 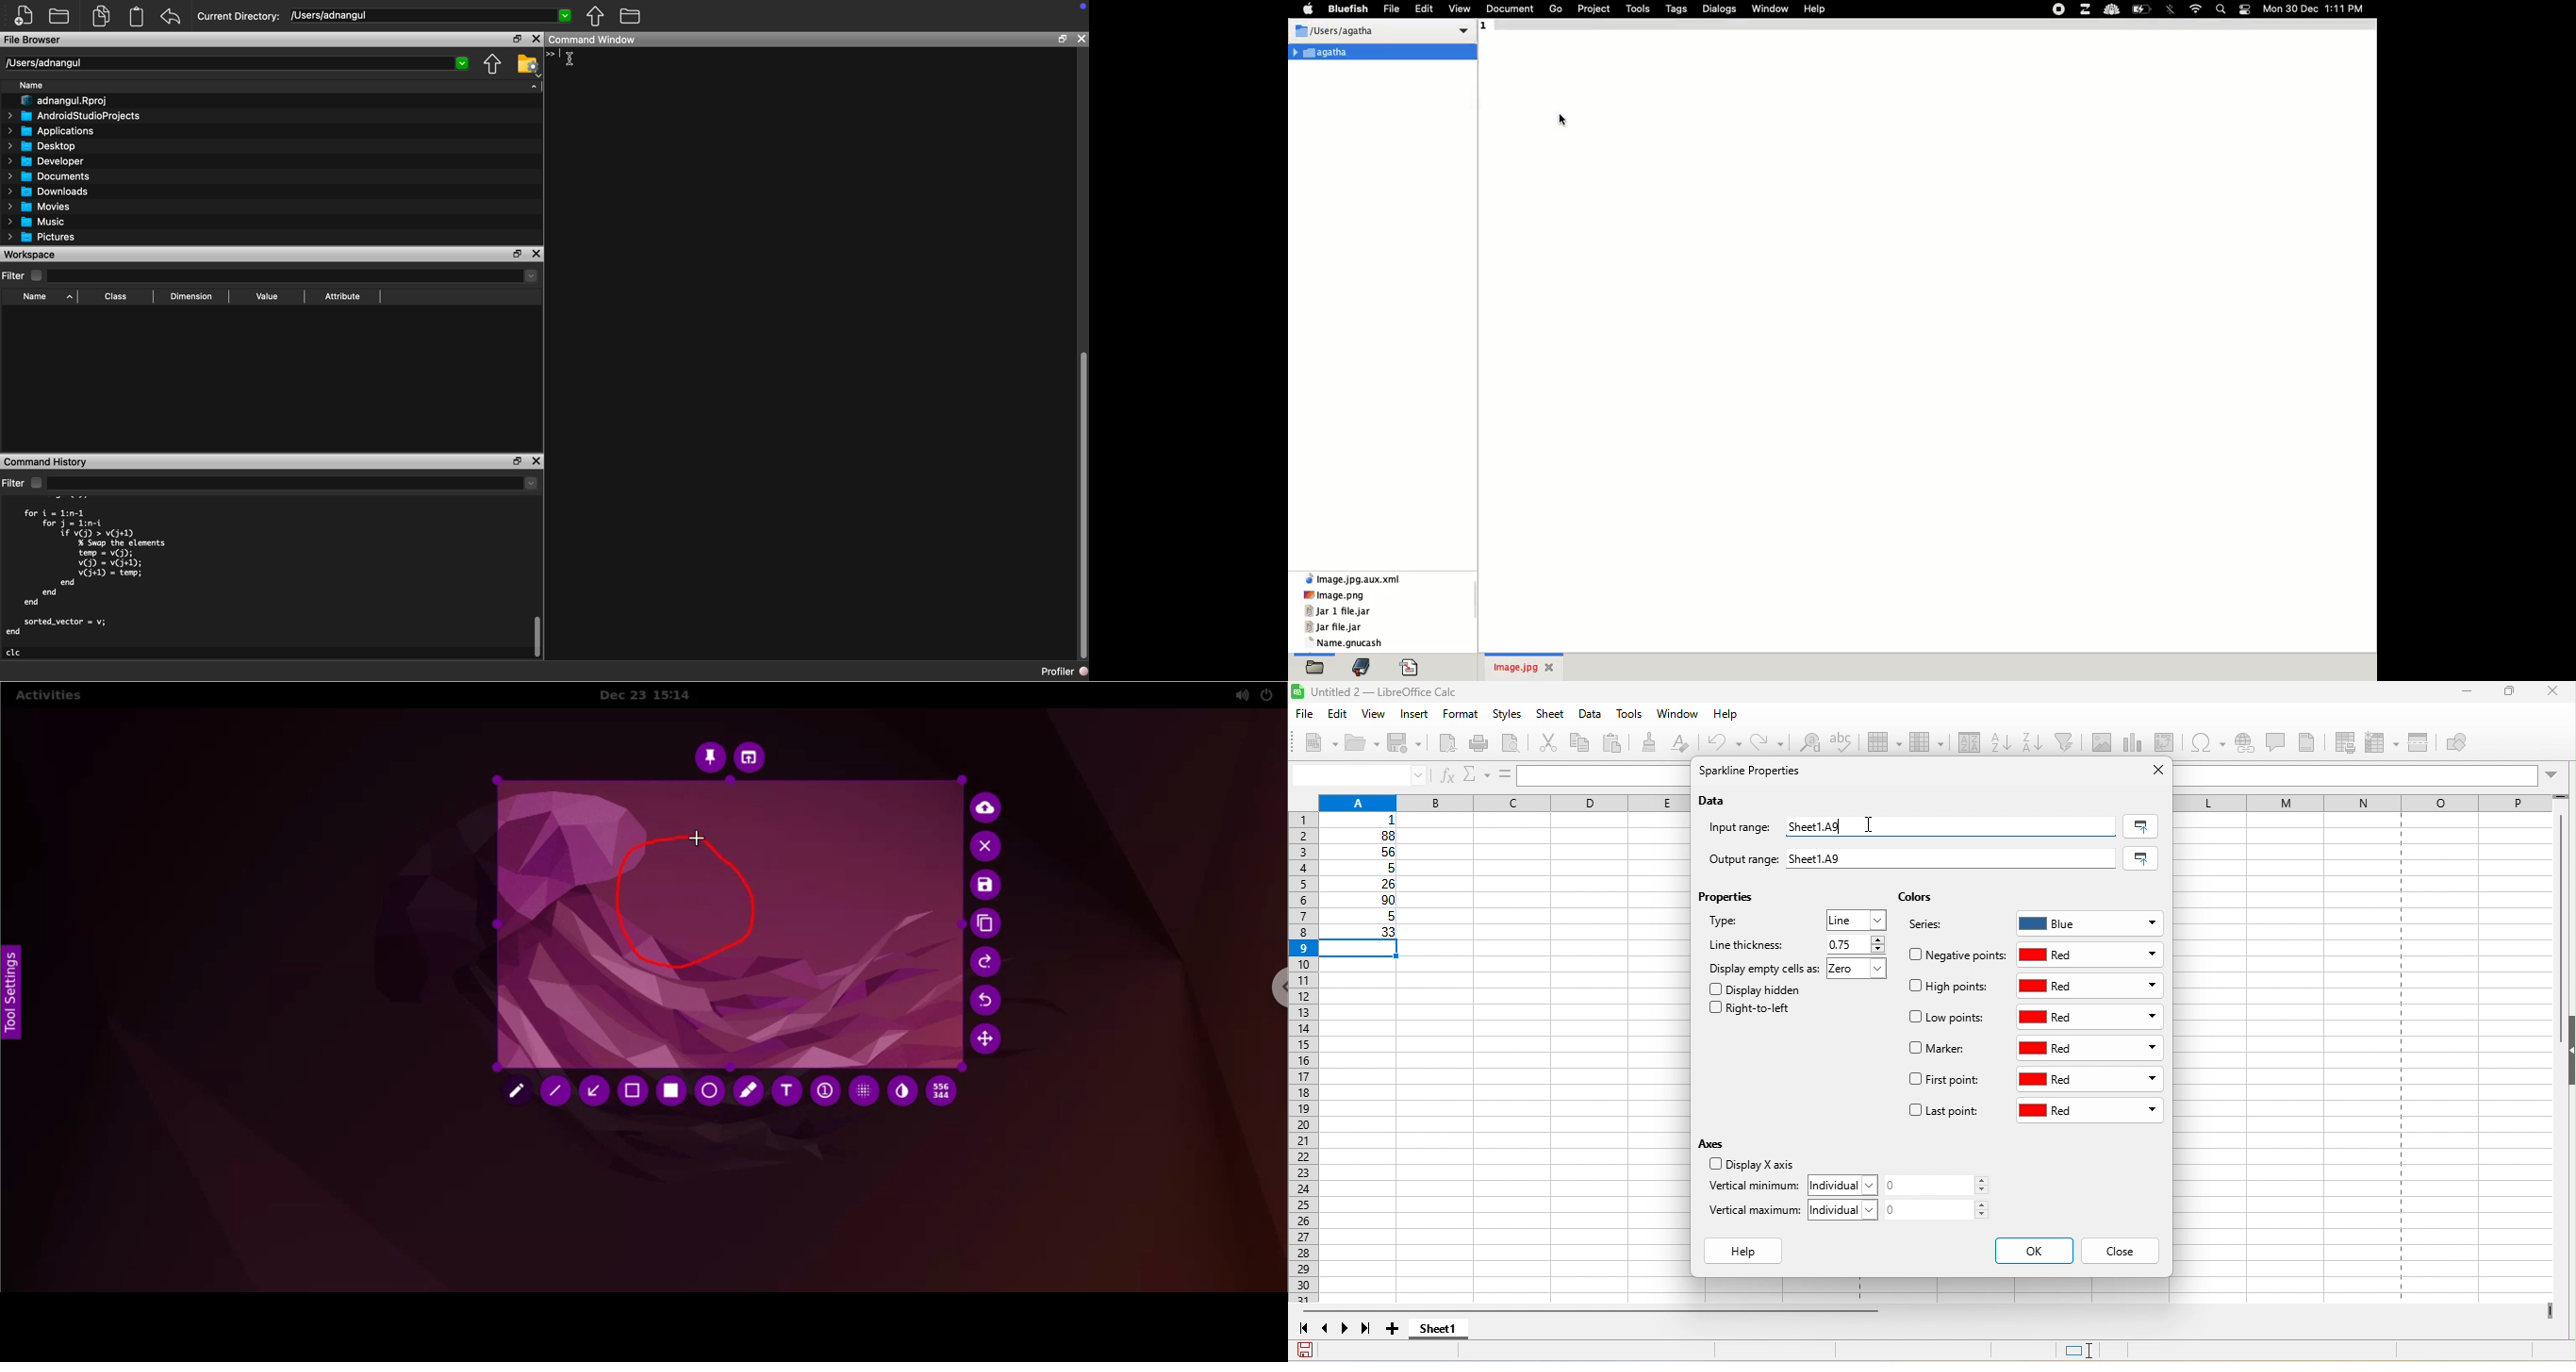 What do you see at coordinates (1854, 944) in the screenshot?
I see `0.75` at bounding box center [1854, 944].